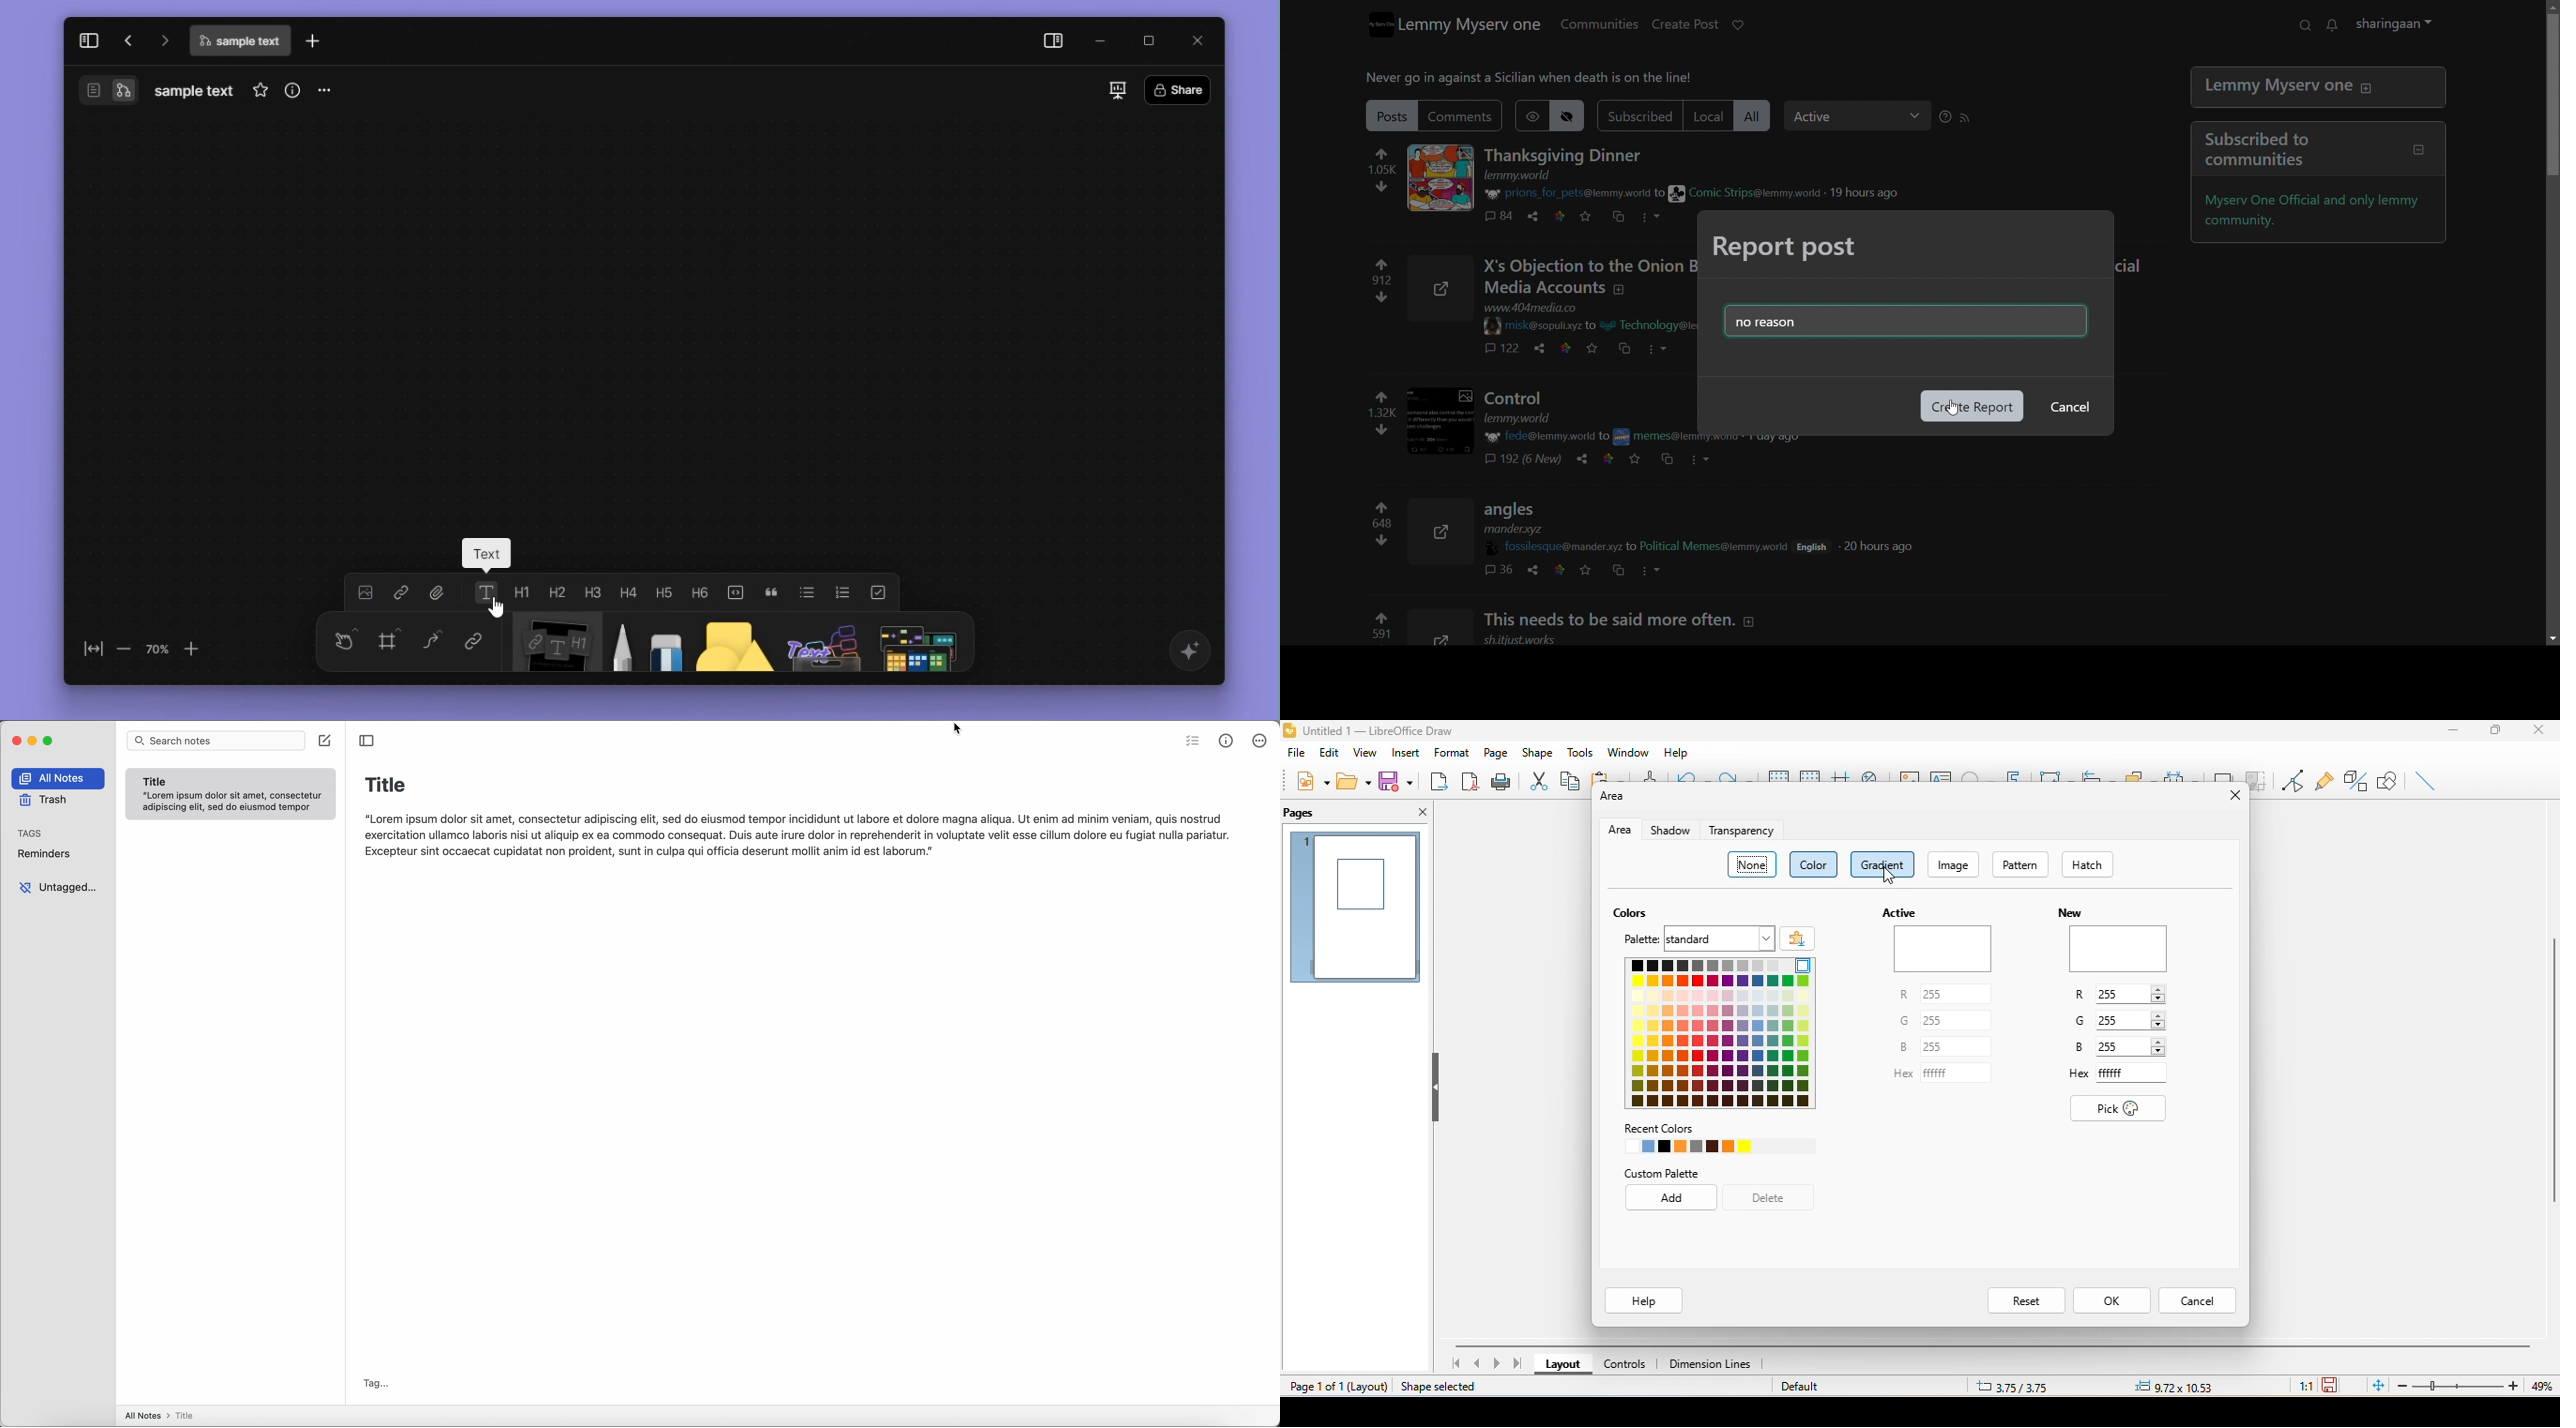 The image size is (2576, 1428). What do you see at coordinates (1406, 755) in the screenshot?
I see `insert` at bounding box center [1406, 755].